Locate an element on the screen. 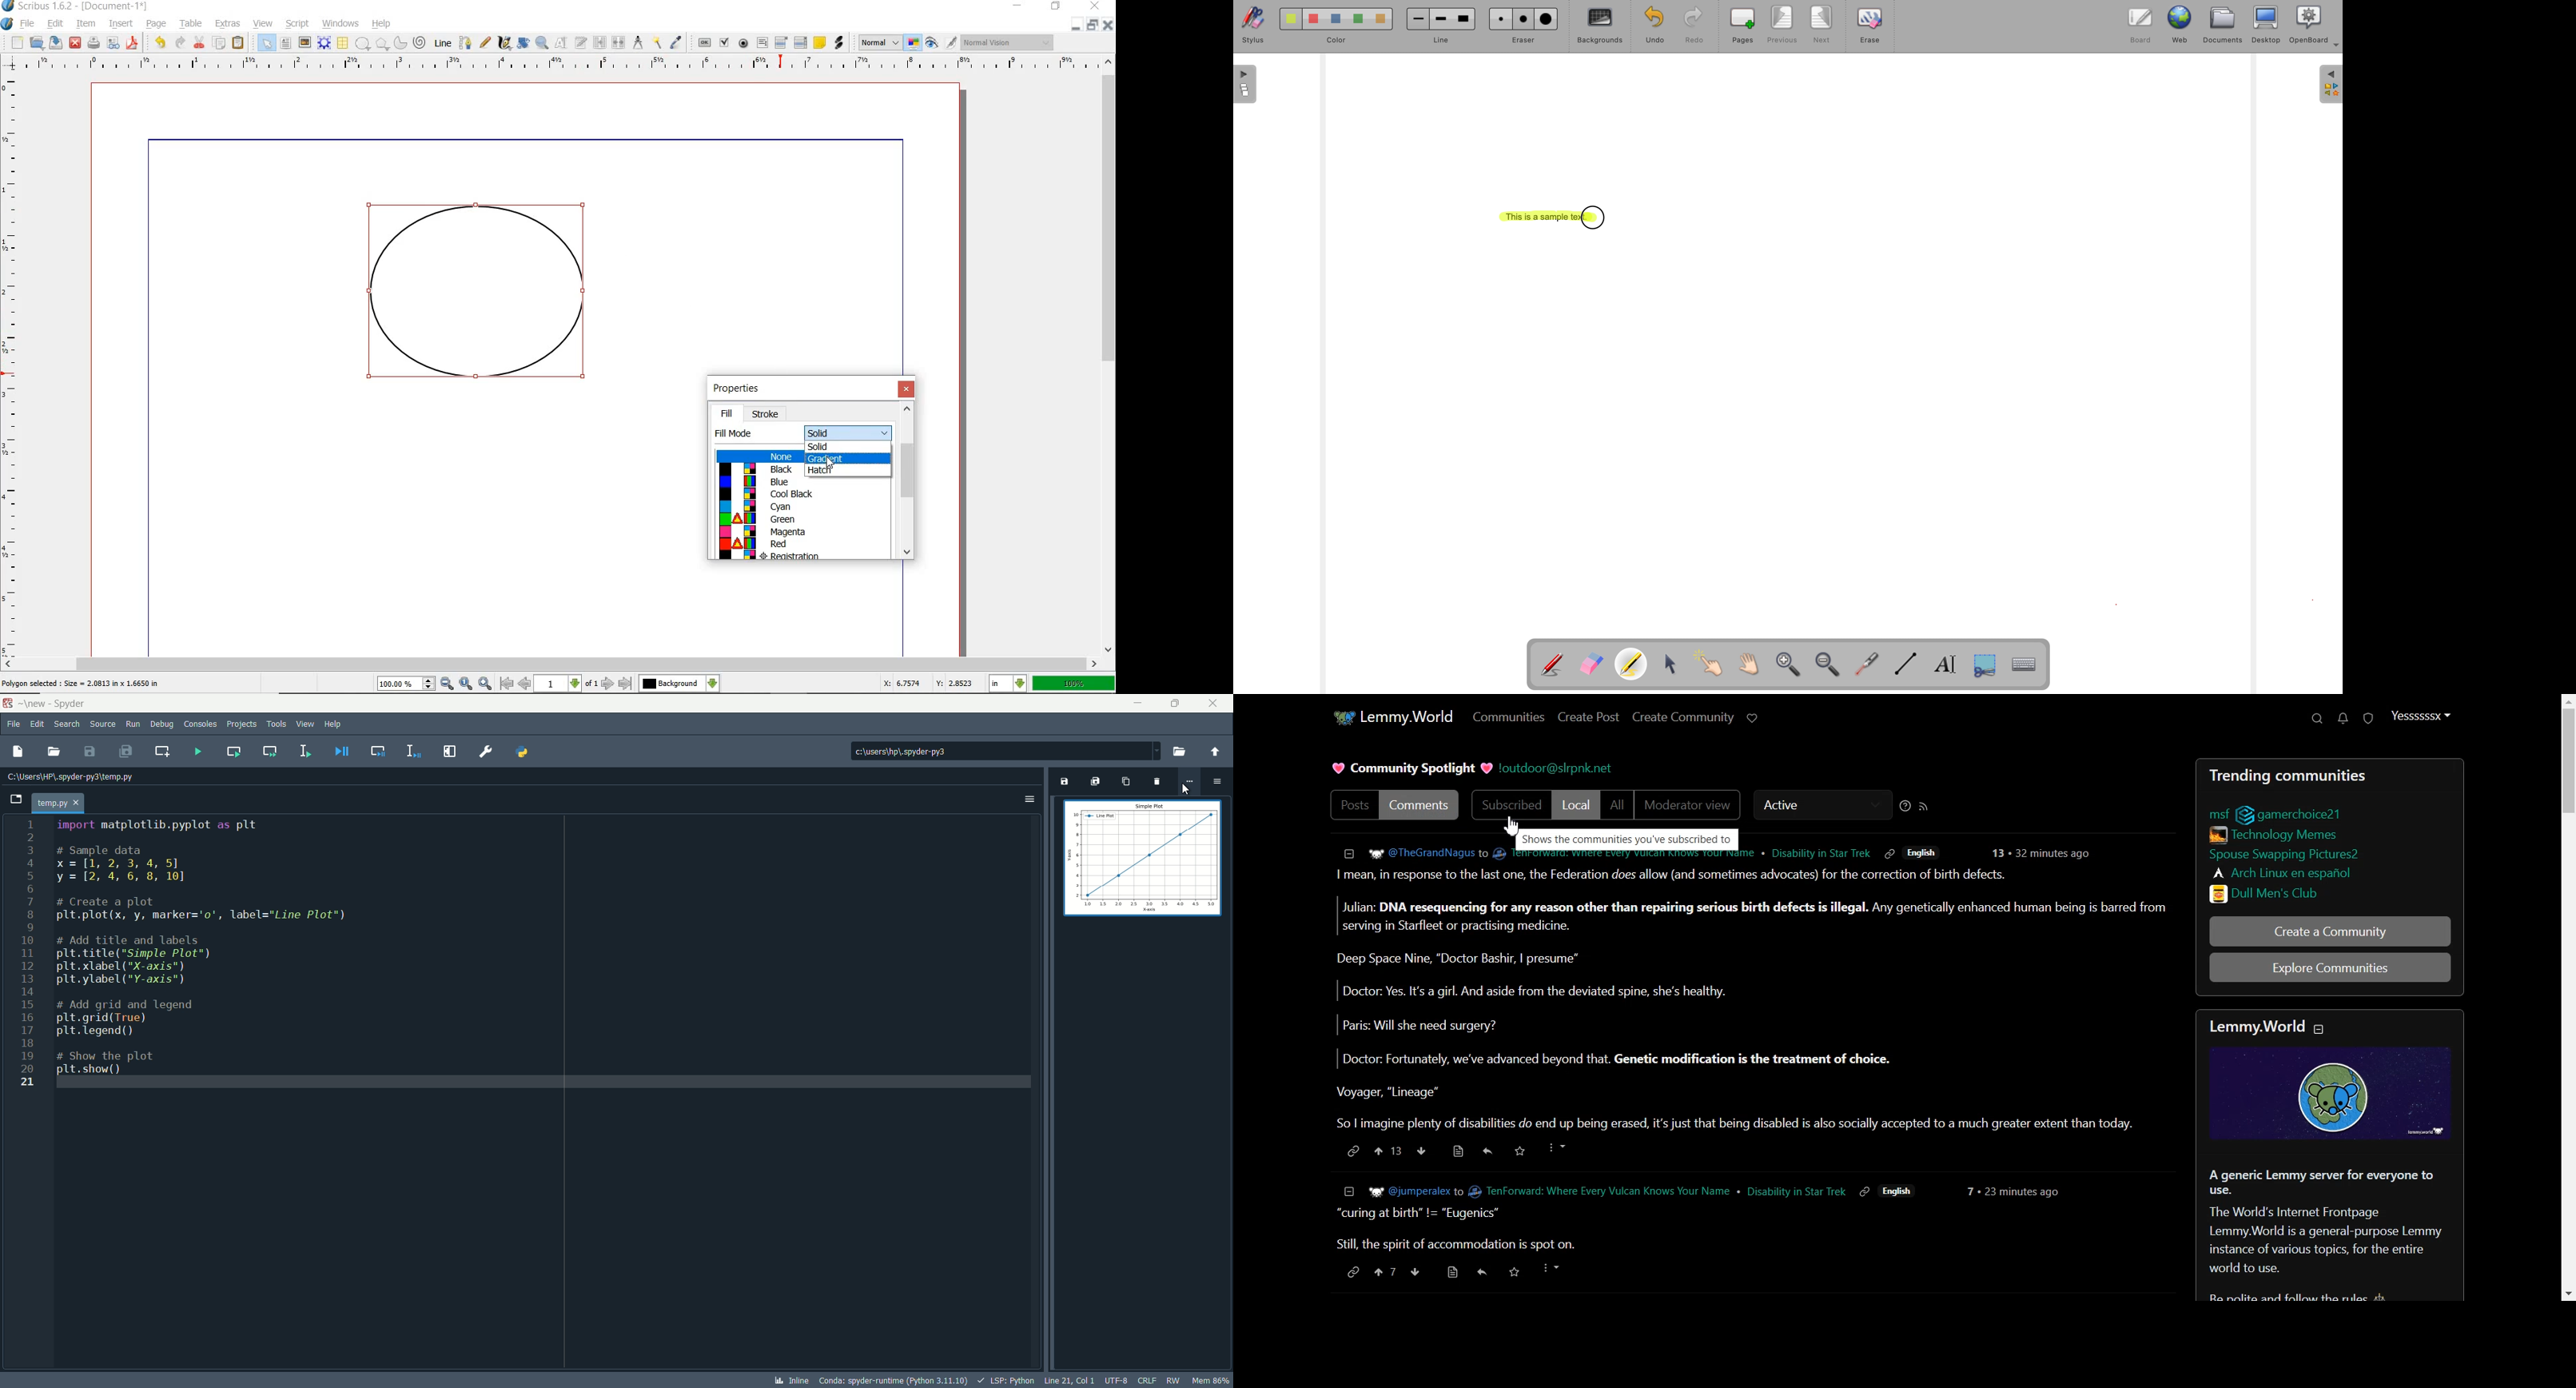 The height and width of the screenshot is (1400, 2576). cursor is located at coordinates (1186, 790).